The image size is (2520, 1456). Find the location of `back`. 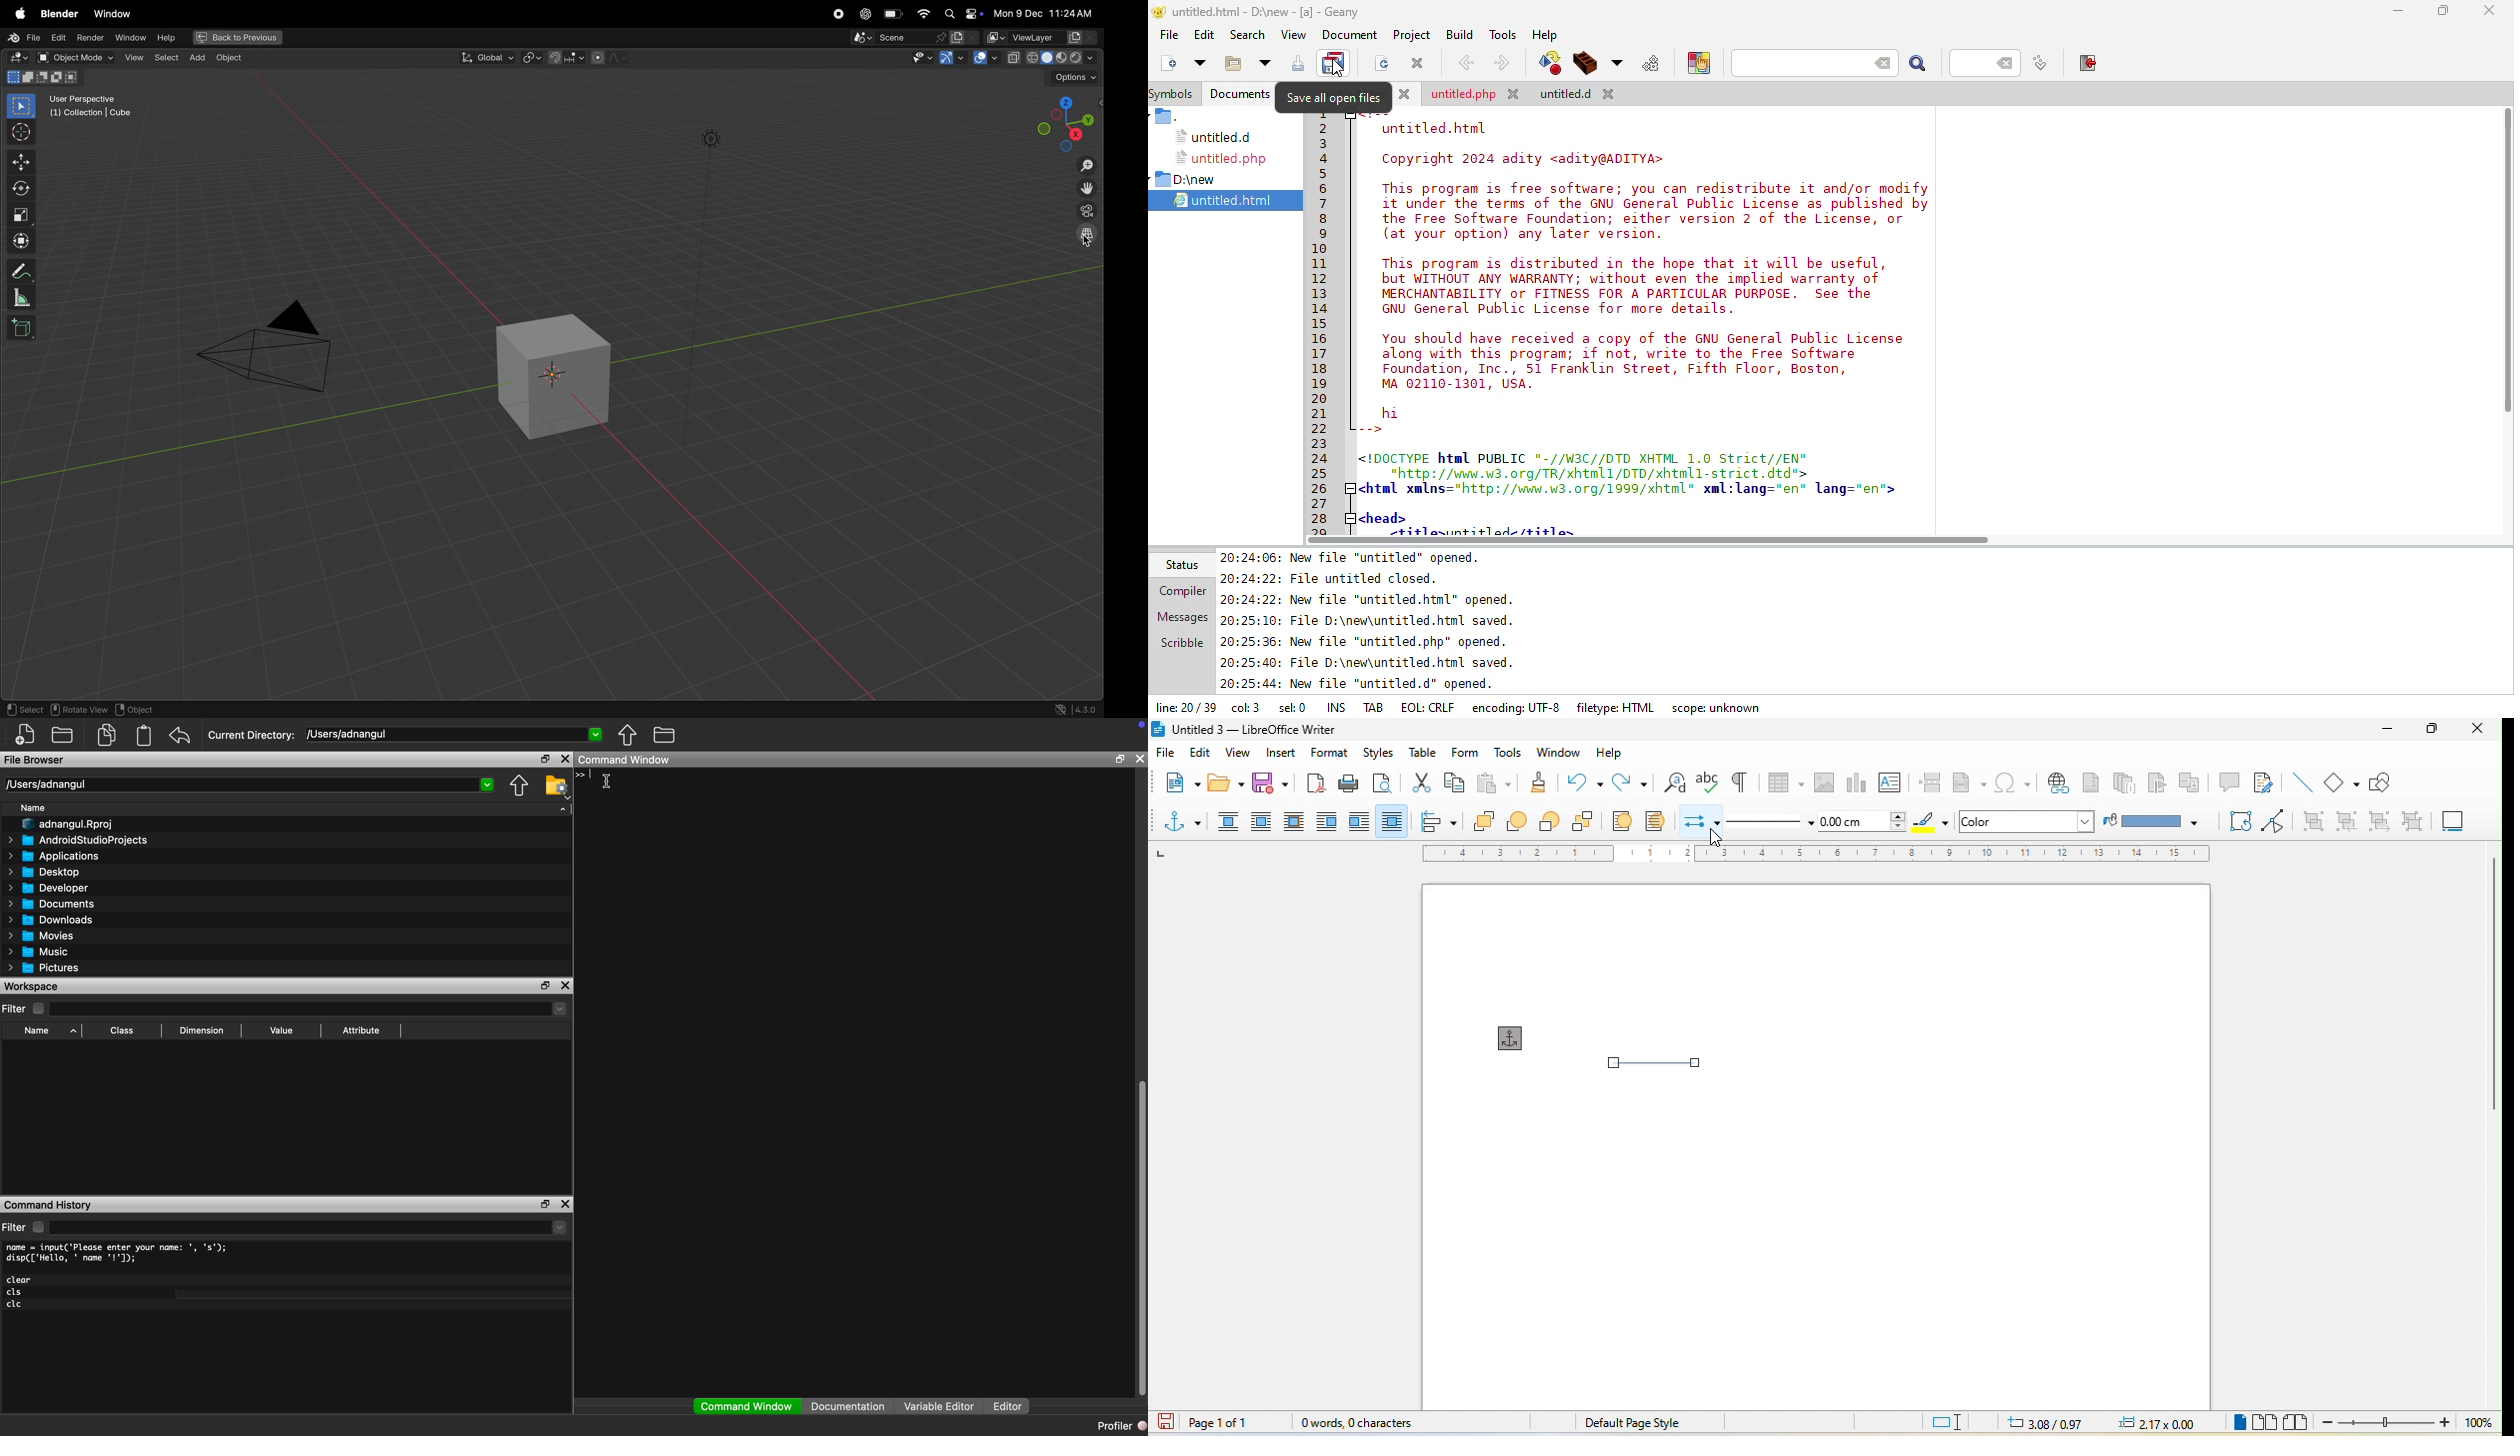

back is located at coordinates (180, 735).